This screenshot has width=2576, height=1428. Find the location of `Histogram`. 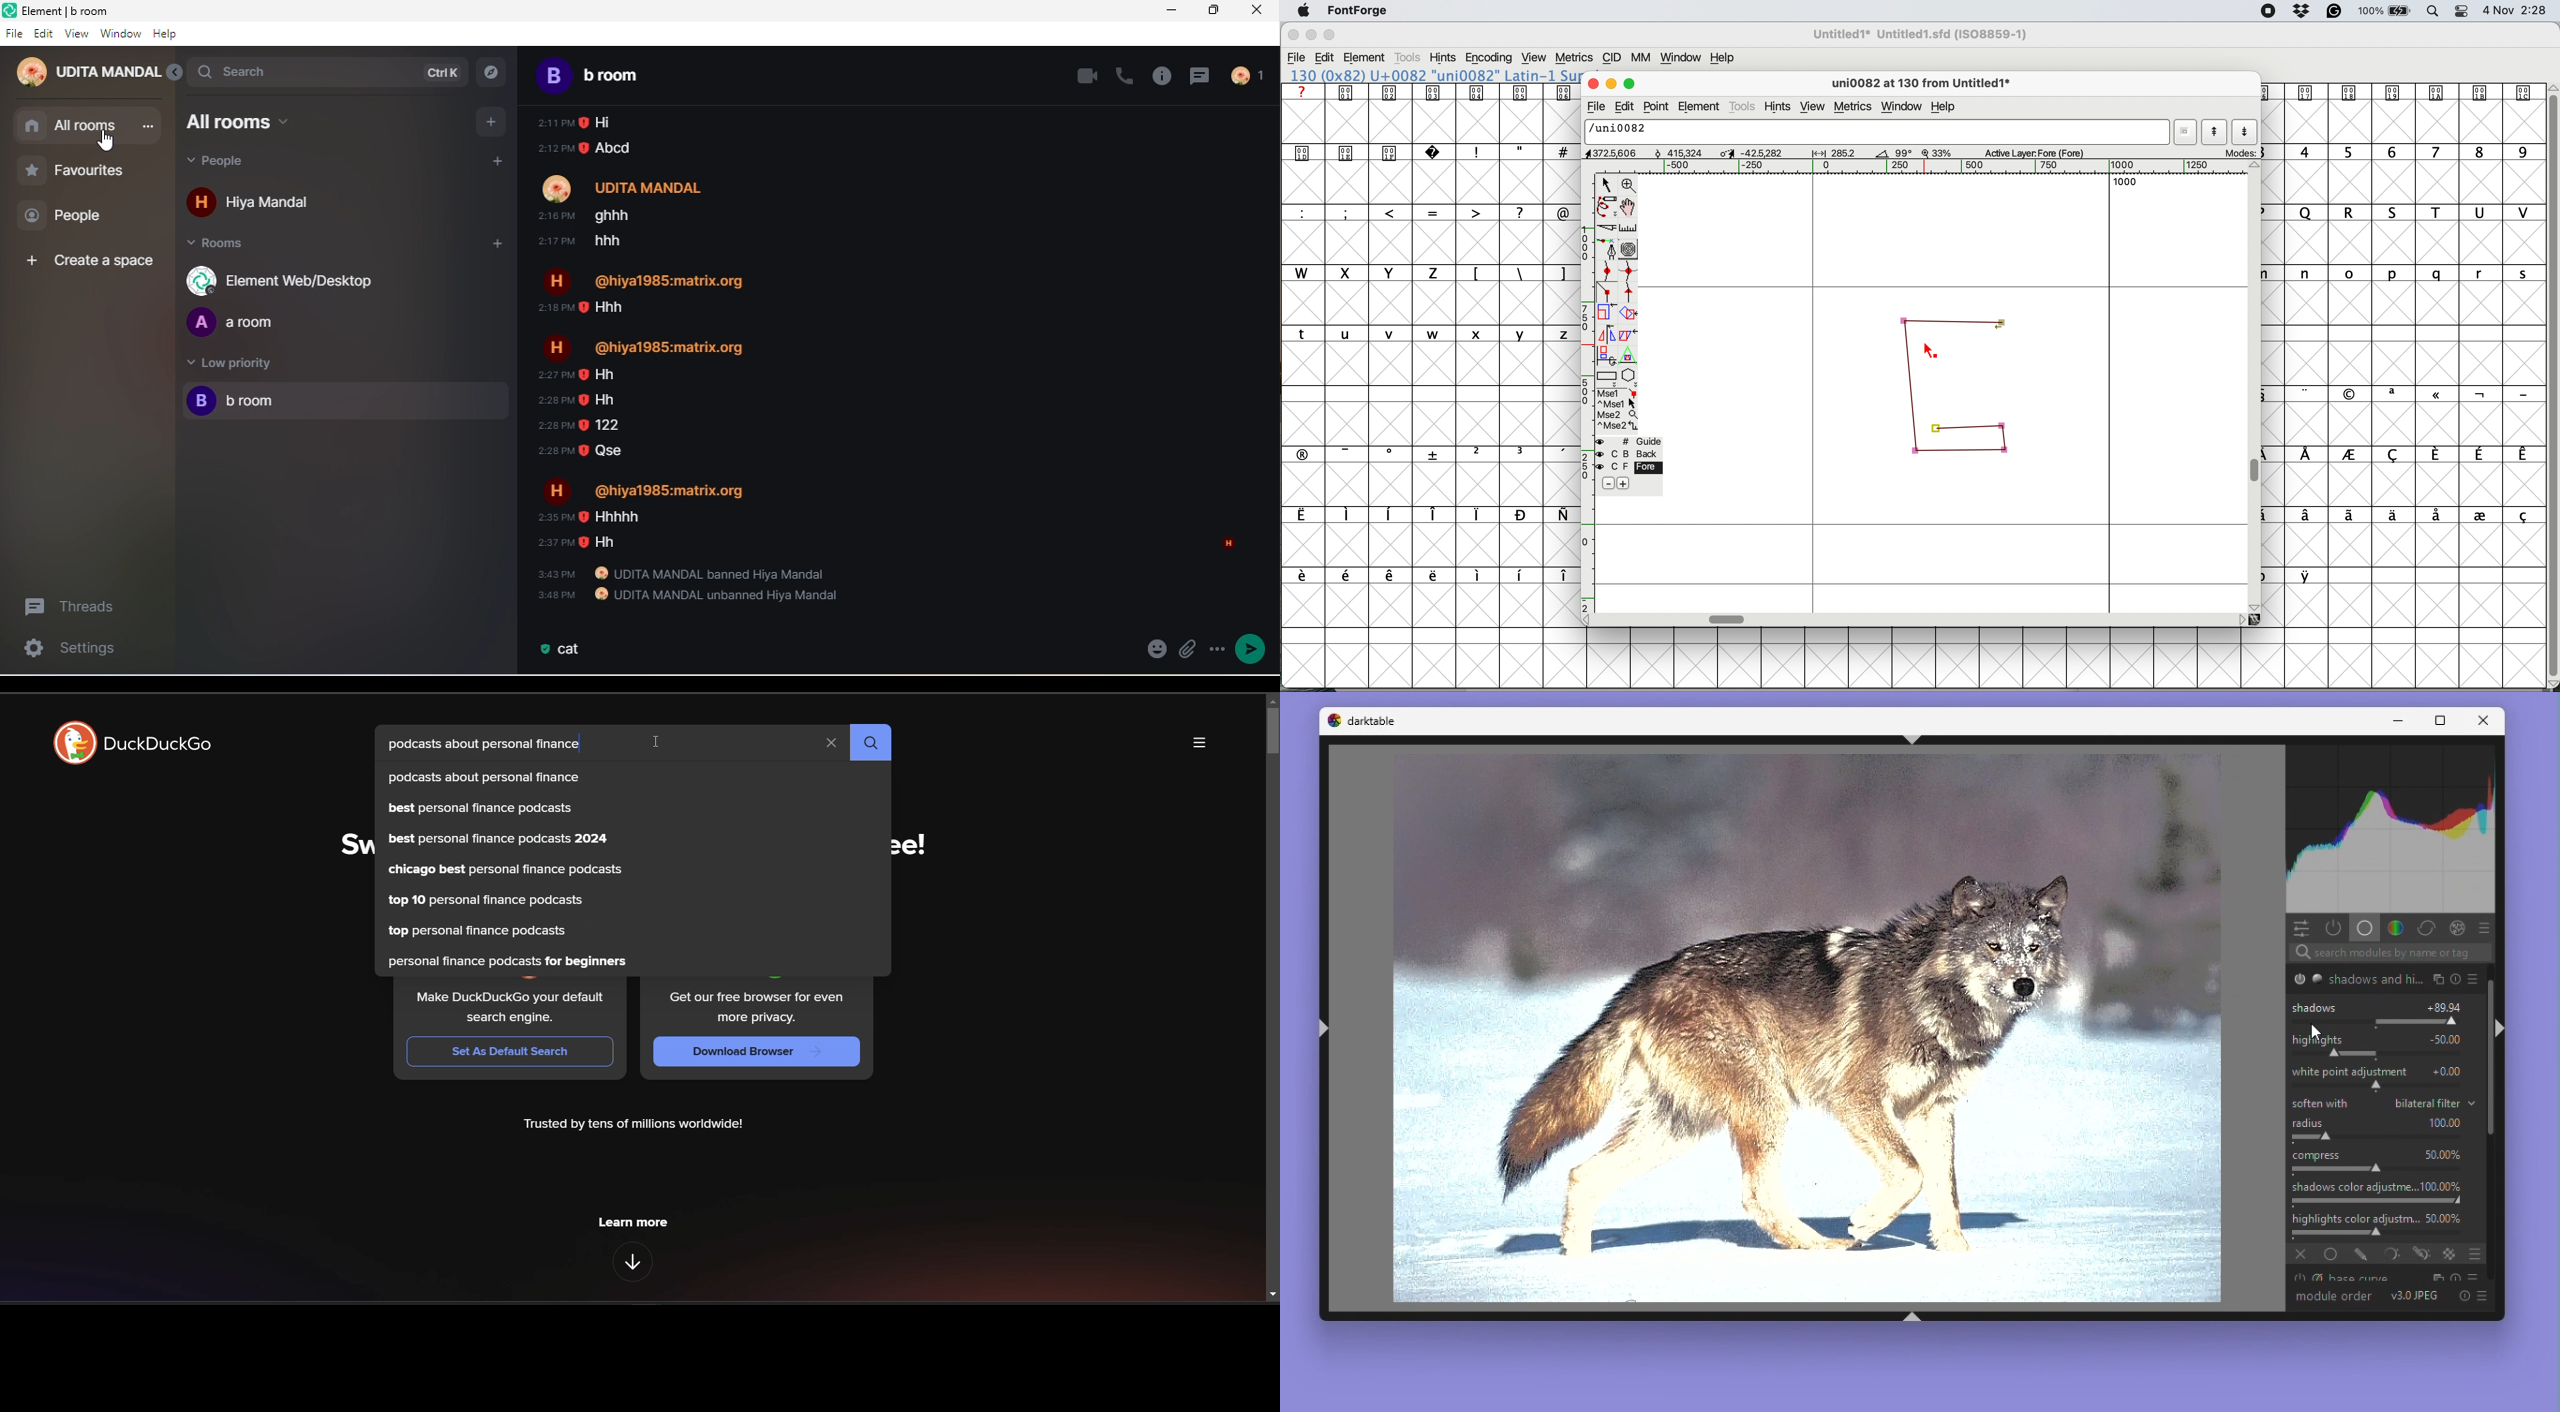

Histogram is located at coordinates (2394, 829).